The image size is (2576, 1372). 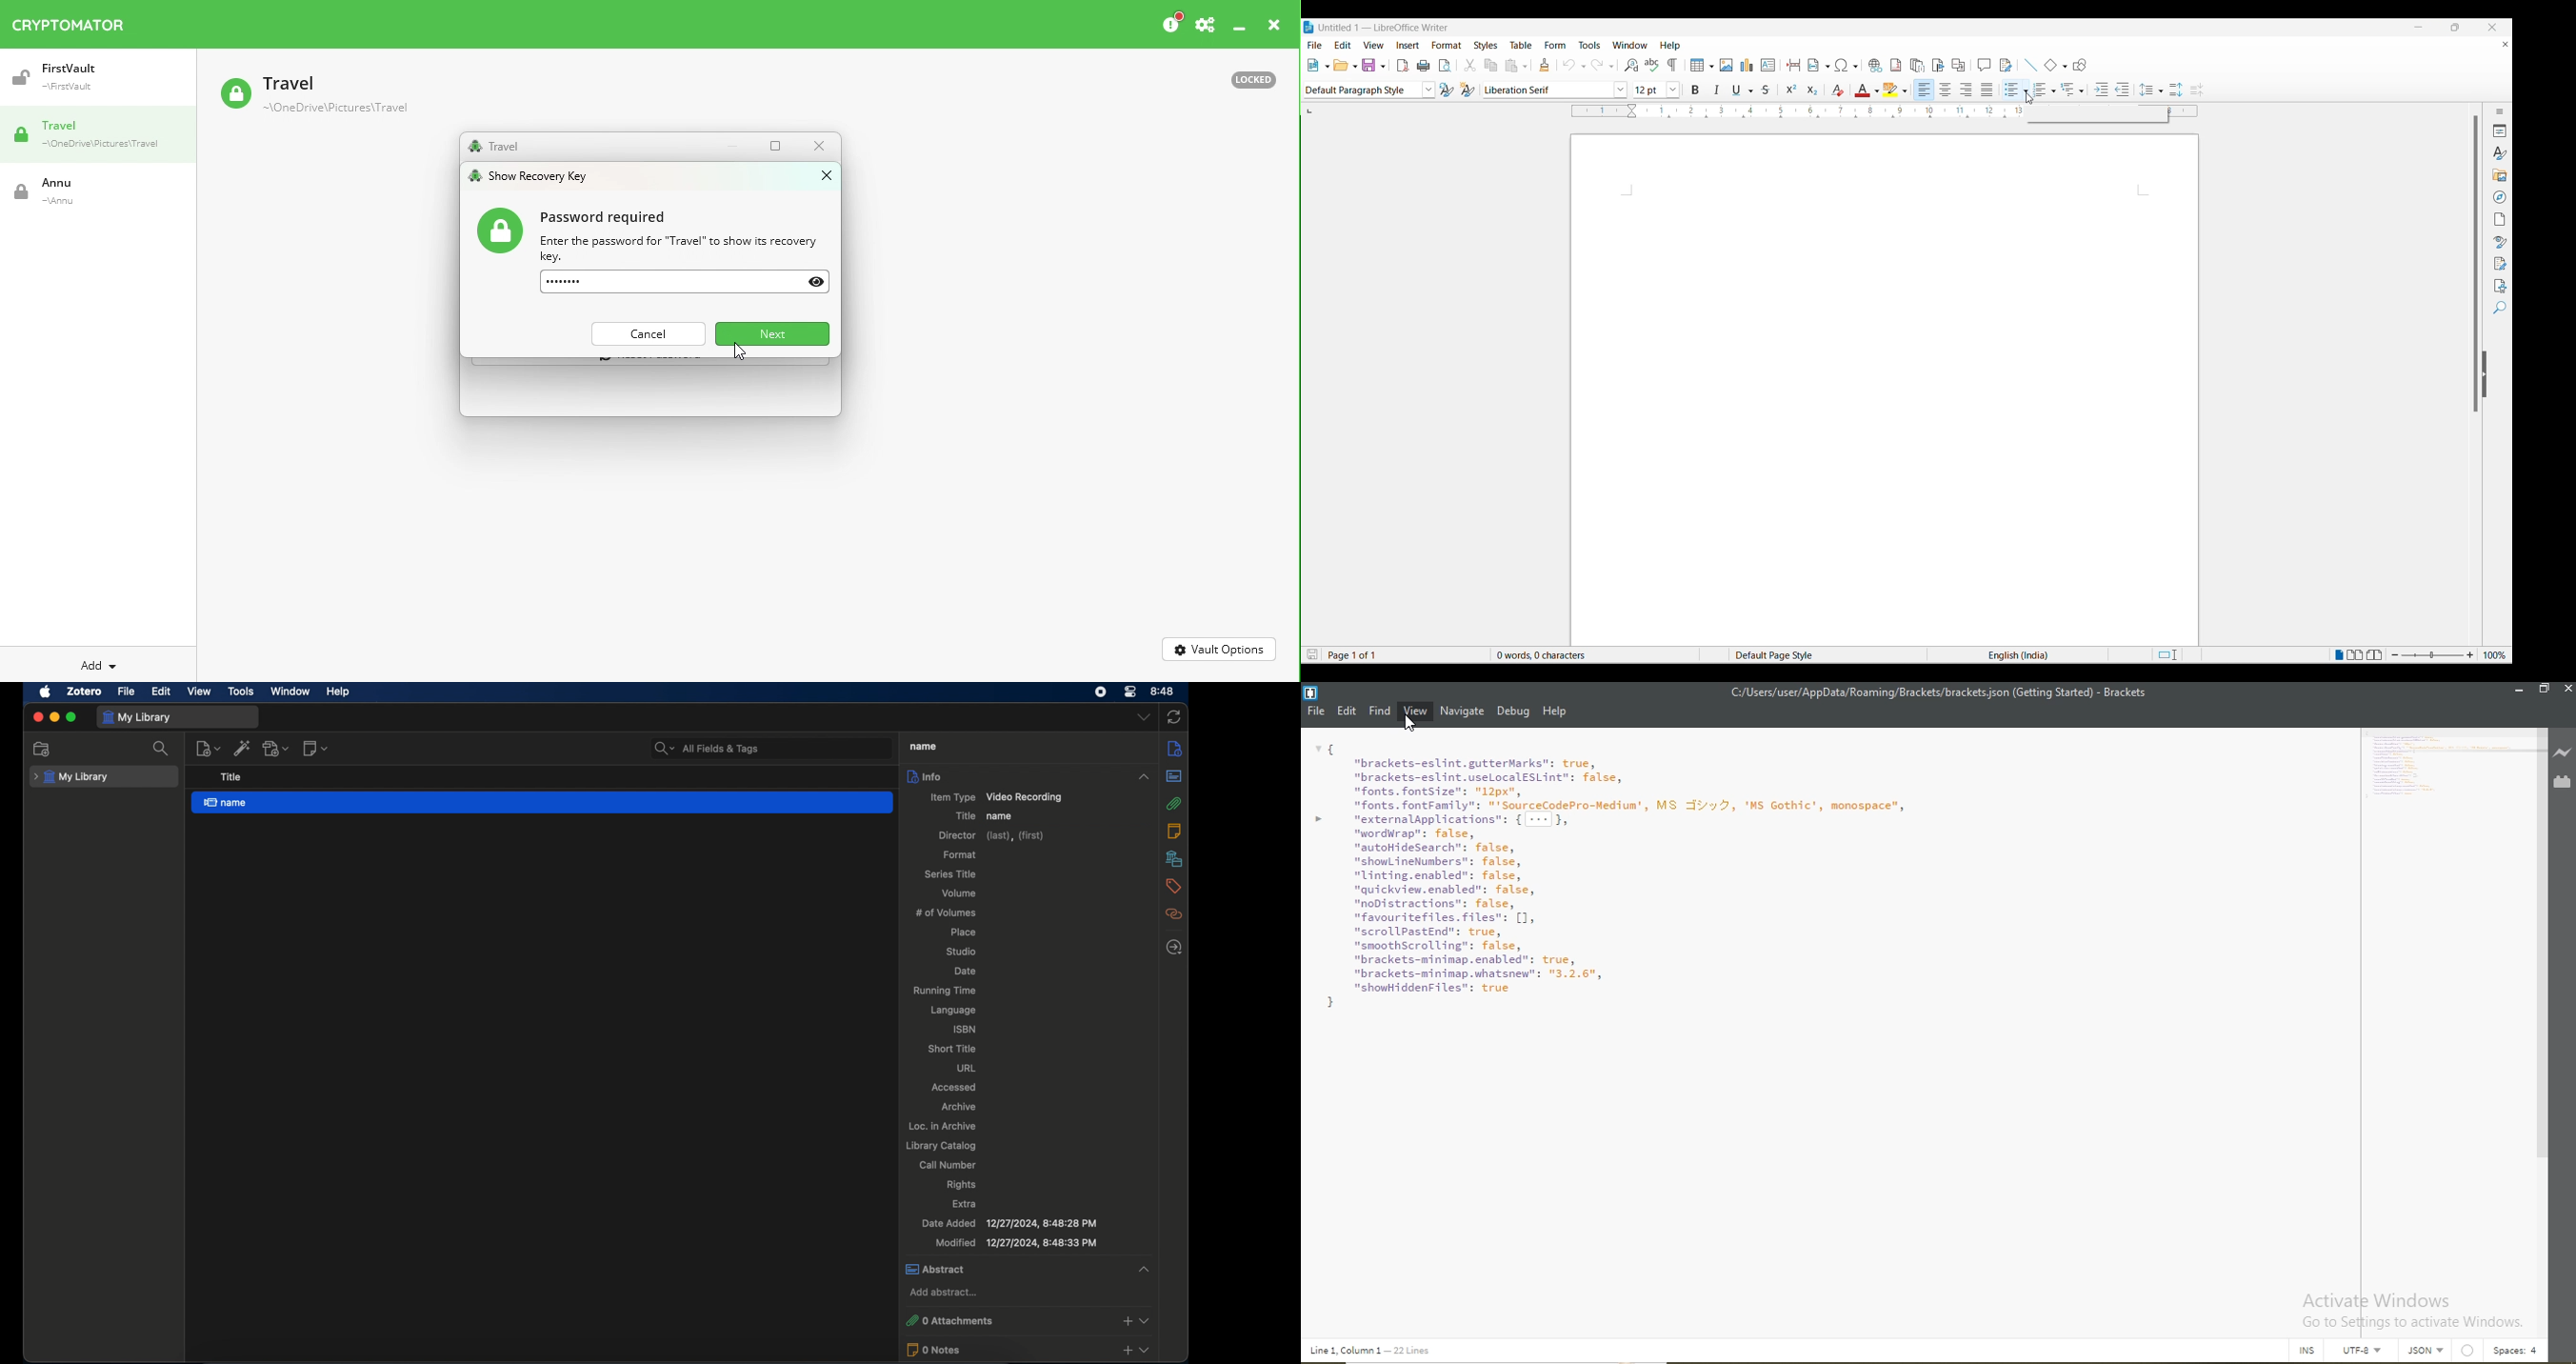 I want to click on short title, so click(x=952, y=1049).